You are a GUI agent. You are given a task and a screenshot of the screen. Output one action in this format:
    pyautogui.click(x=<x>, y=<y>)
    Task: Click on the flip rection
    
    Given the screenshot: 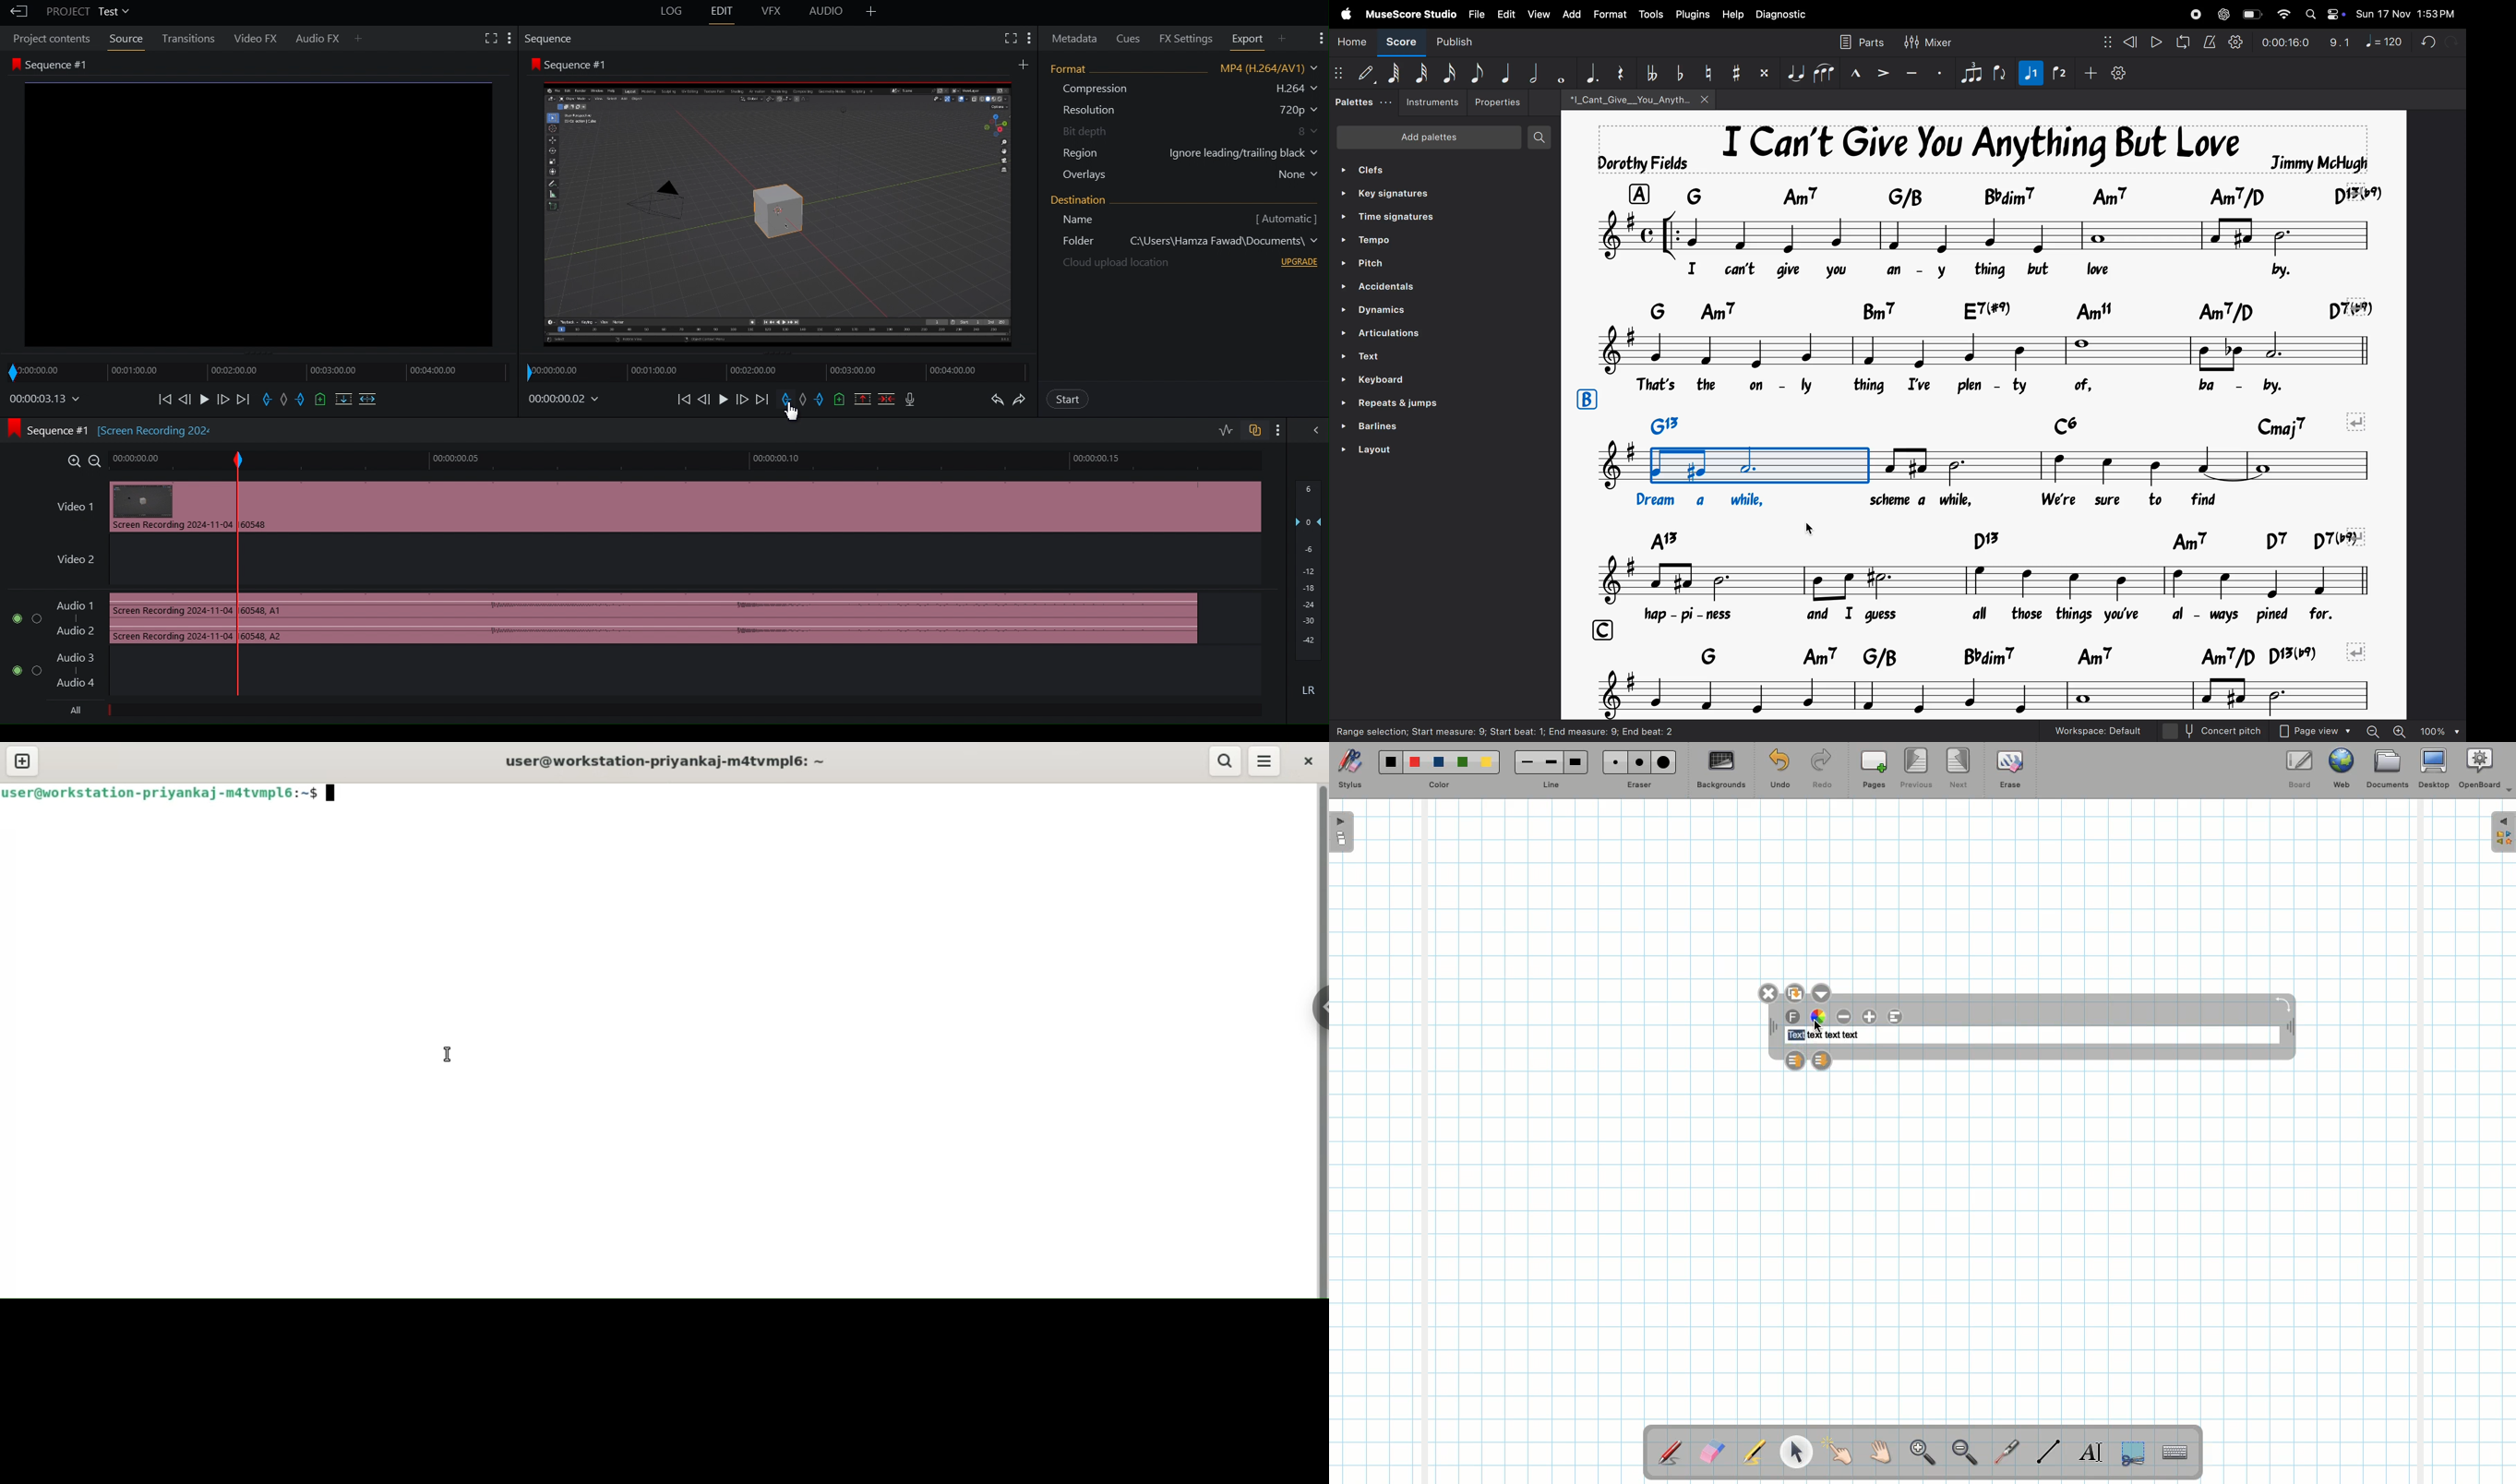 What is the action you would take?
    pyautogui.click(x=2000, y=74)
    